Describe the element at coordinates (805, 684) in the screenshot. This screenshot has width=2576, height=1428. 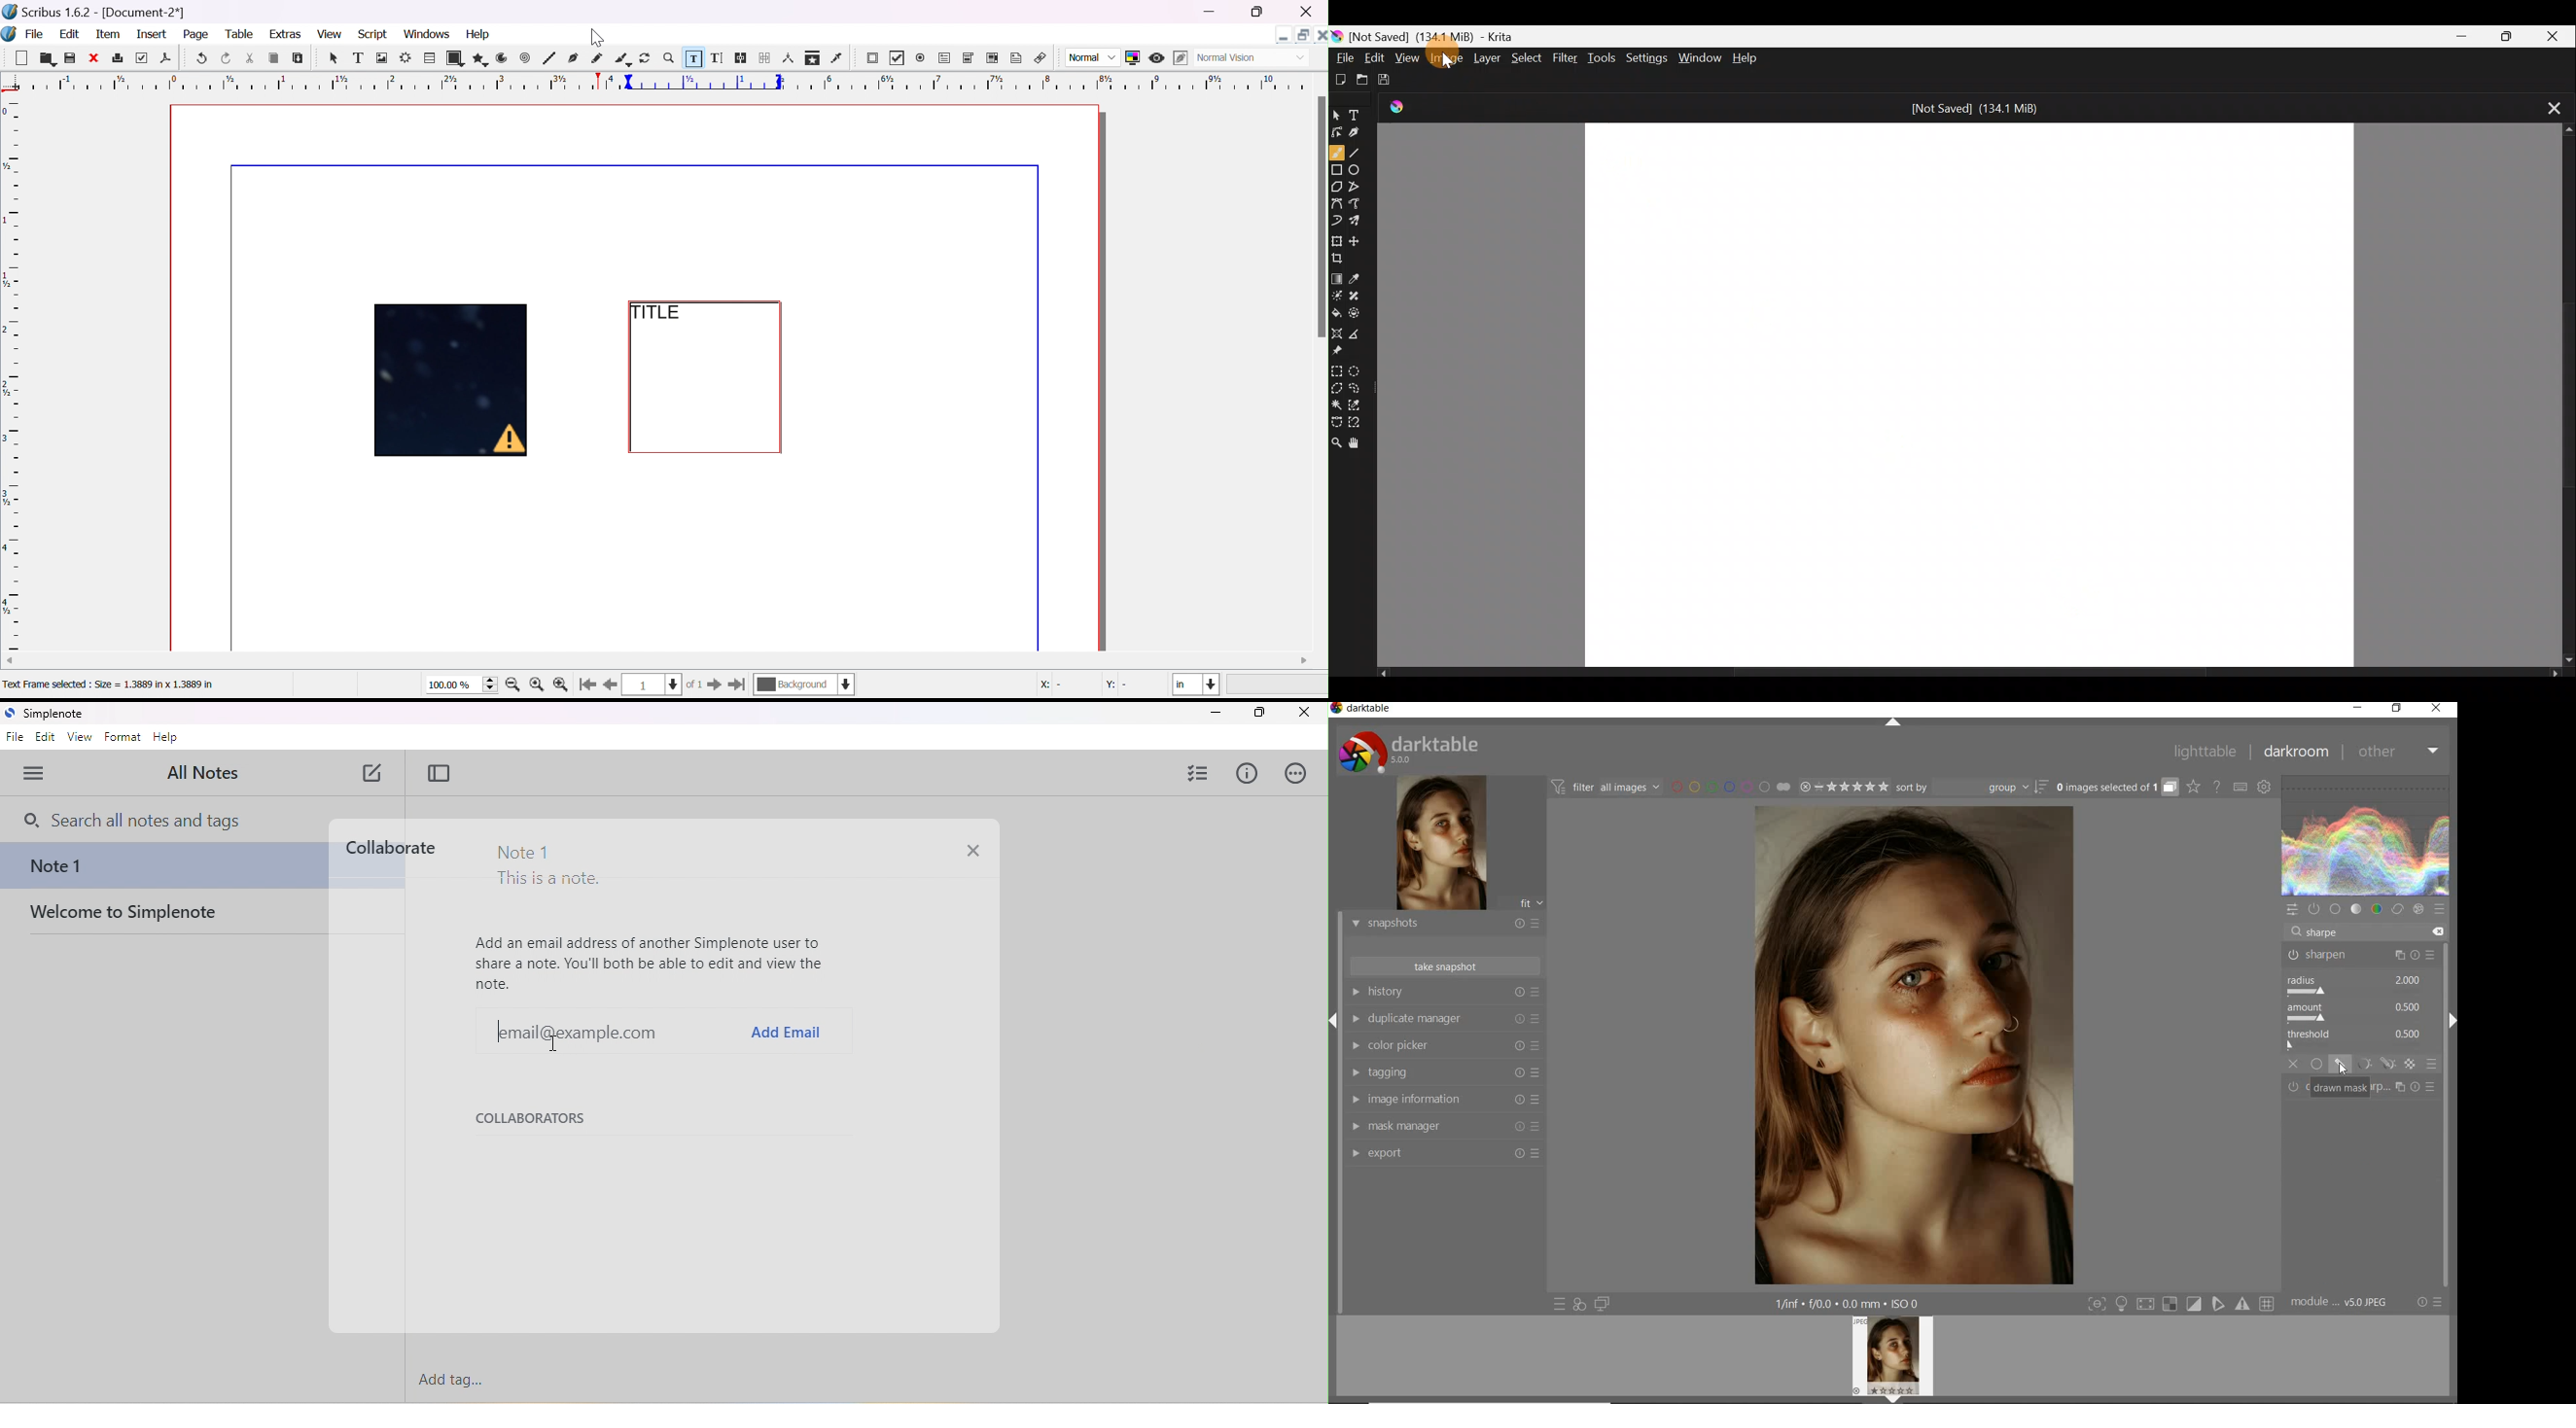
I see `current layer` at that location.